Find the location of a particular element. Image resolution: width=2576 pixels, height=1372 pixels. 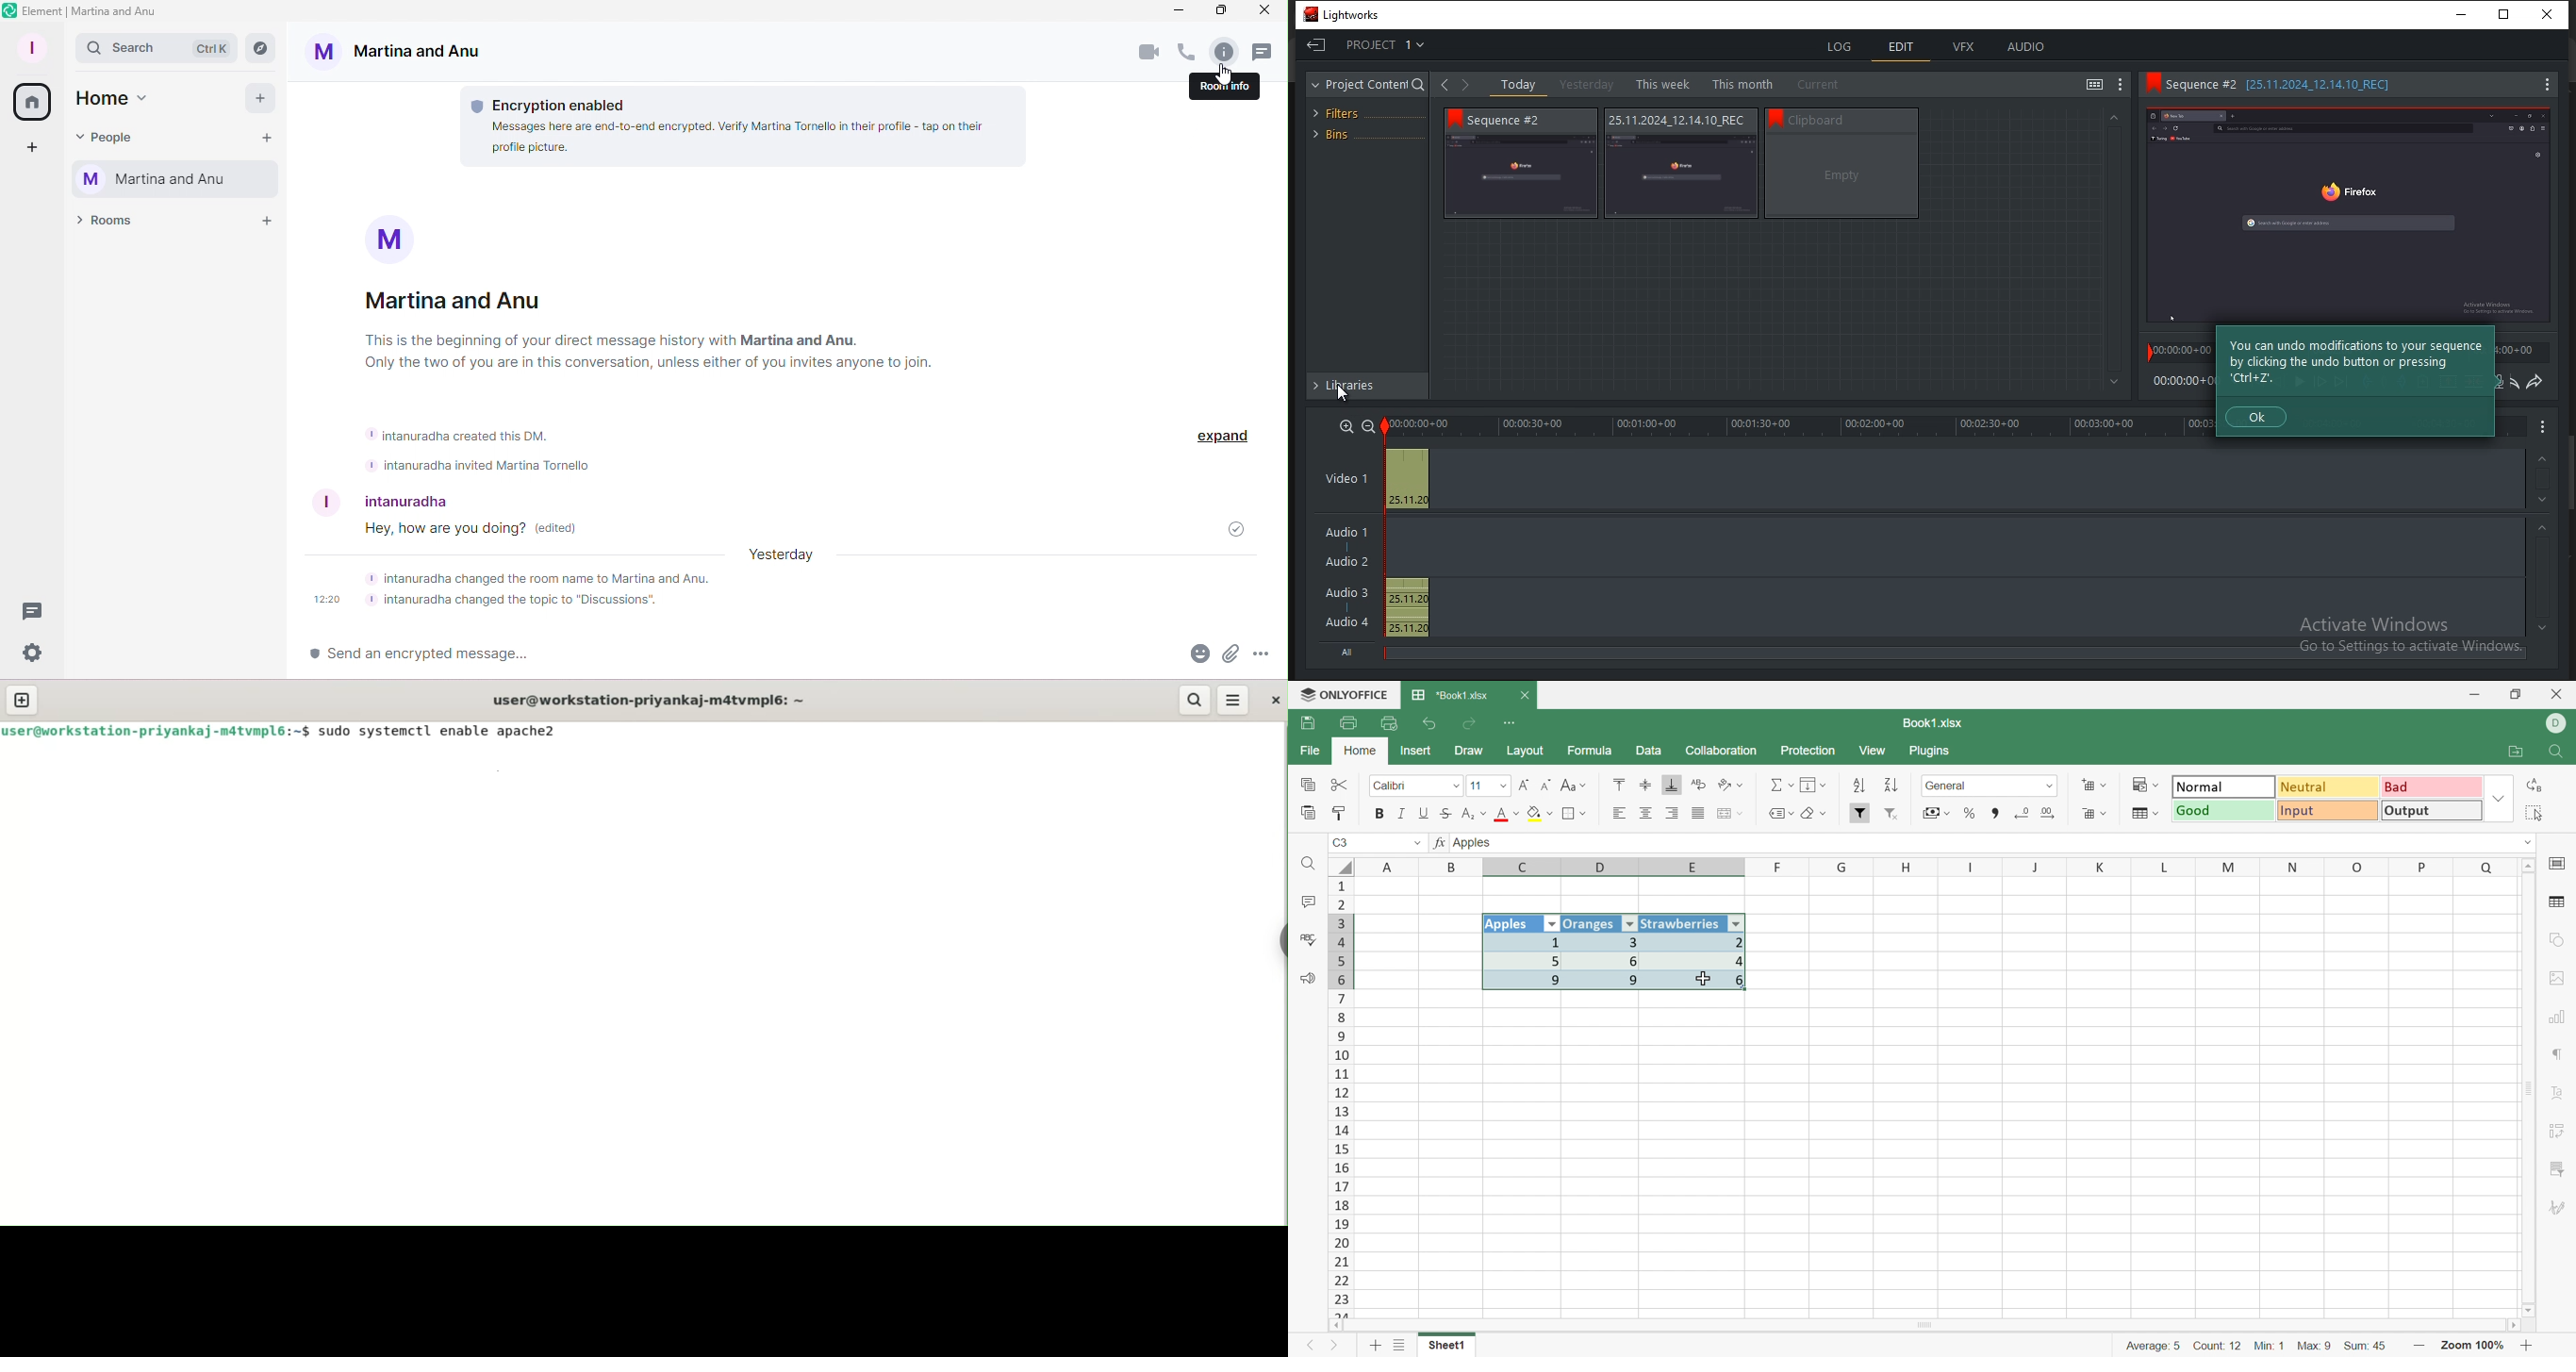

drop down is located at coordinates (1417, 844).